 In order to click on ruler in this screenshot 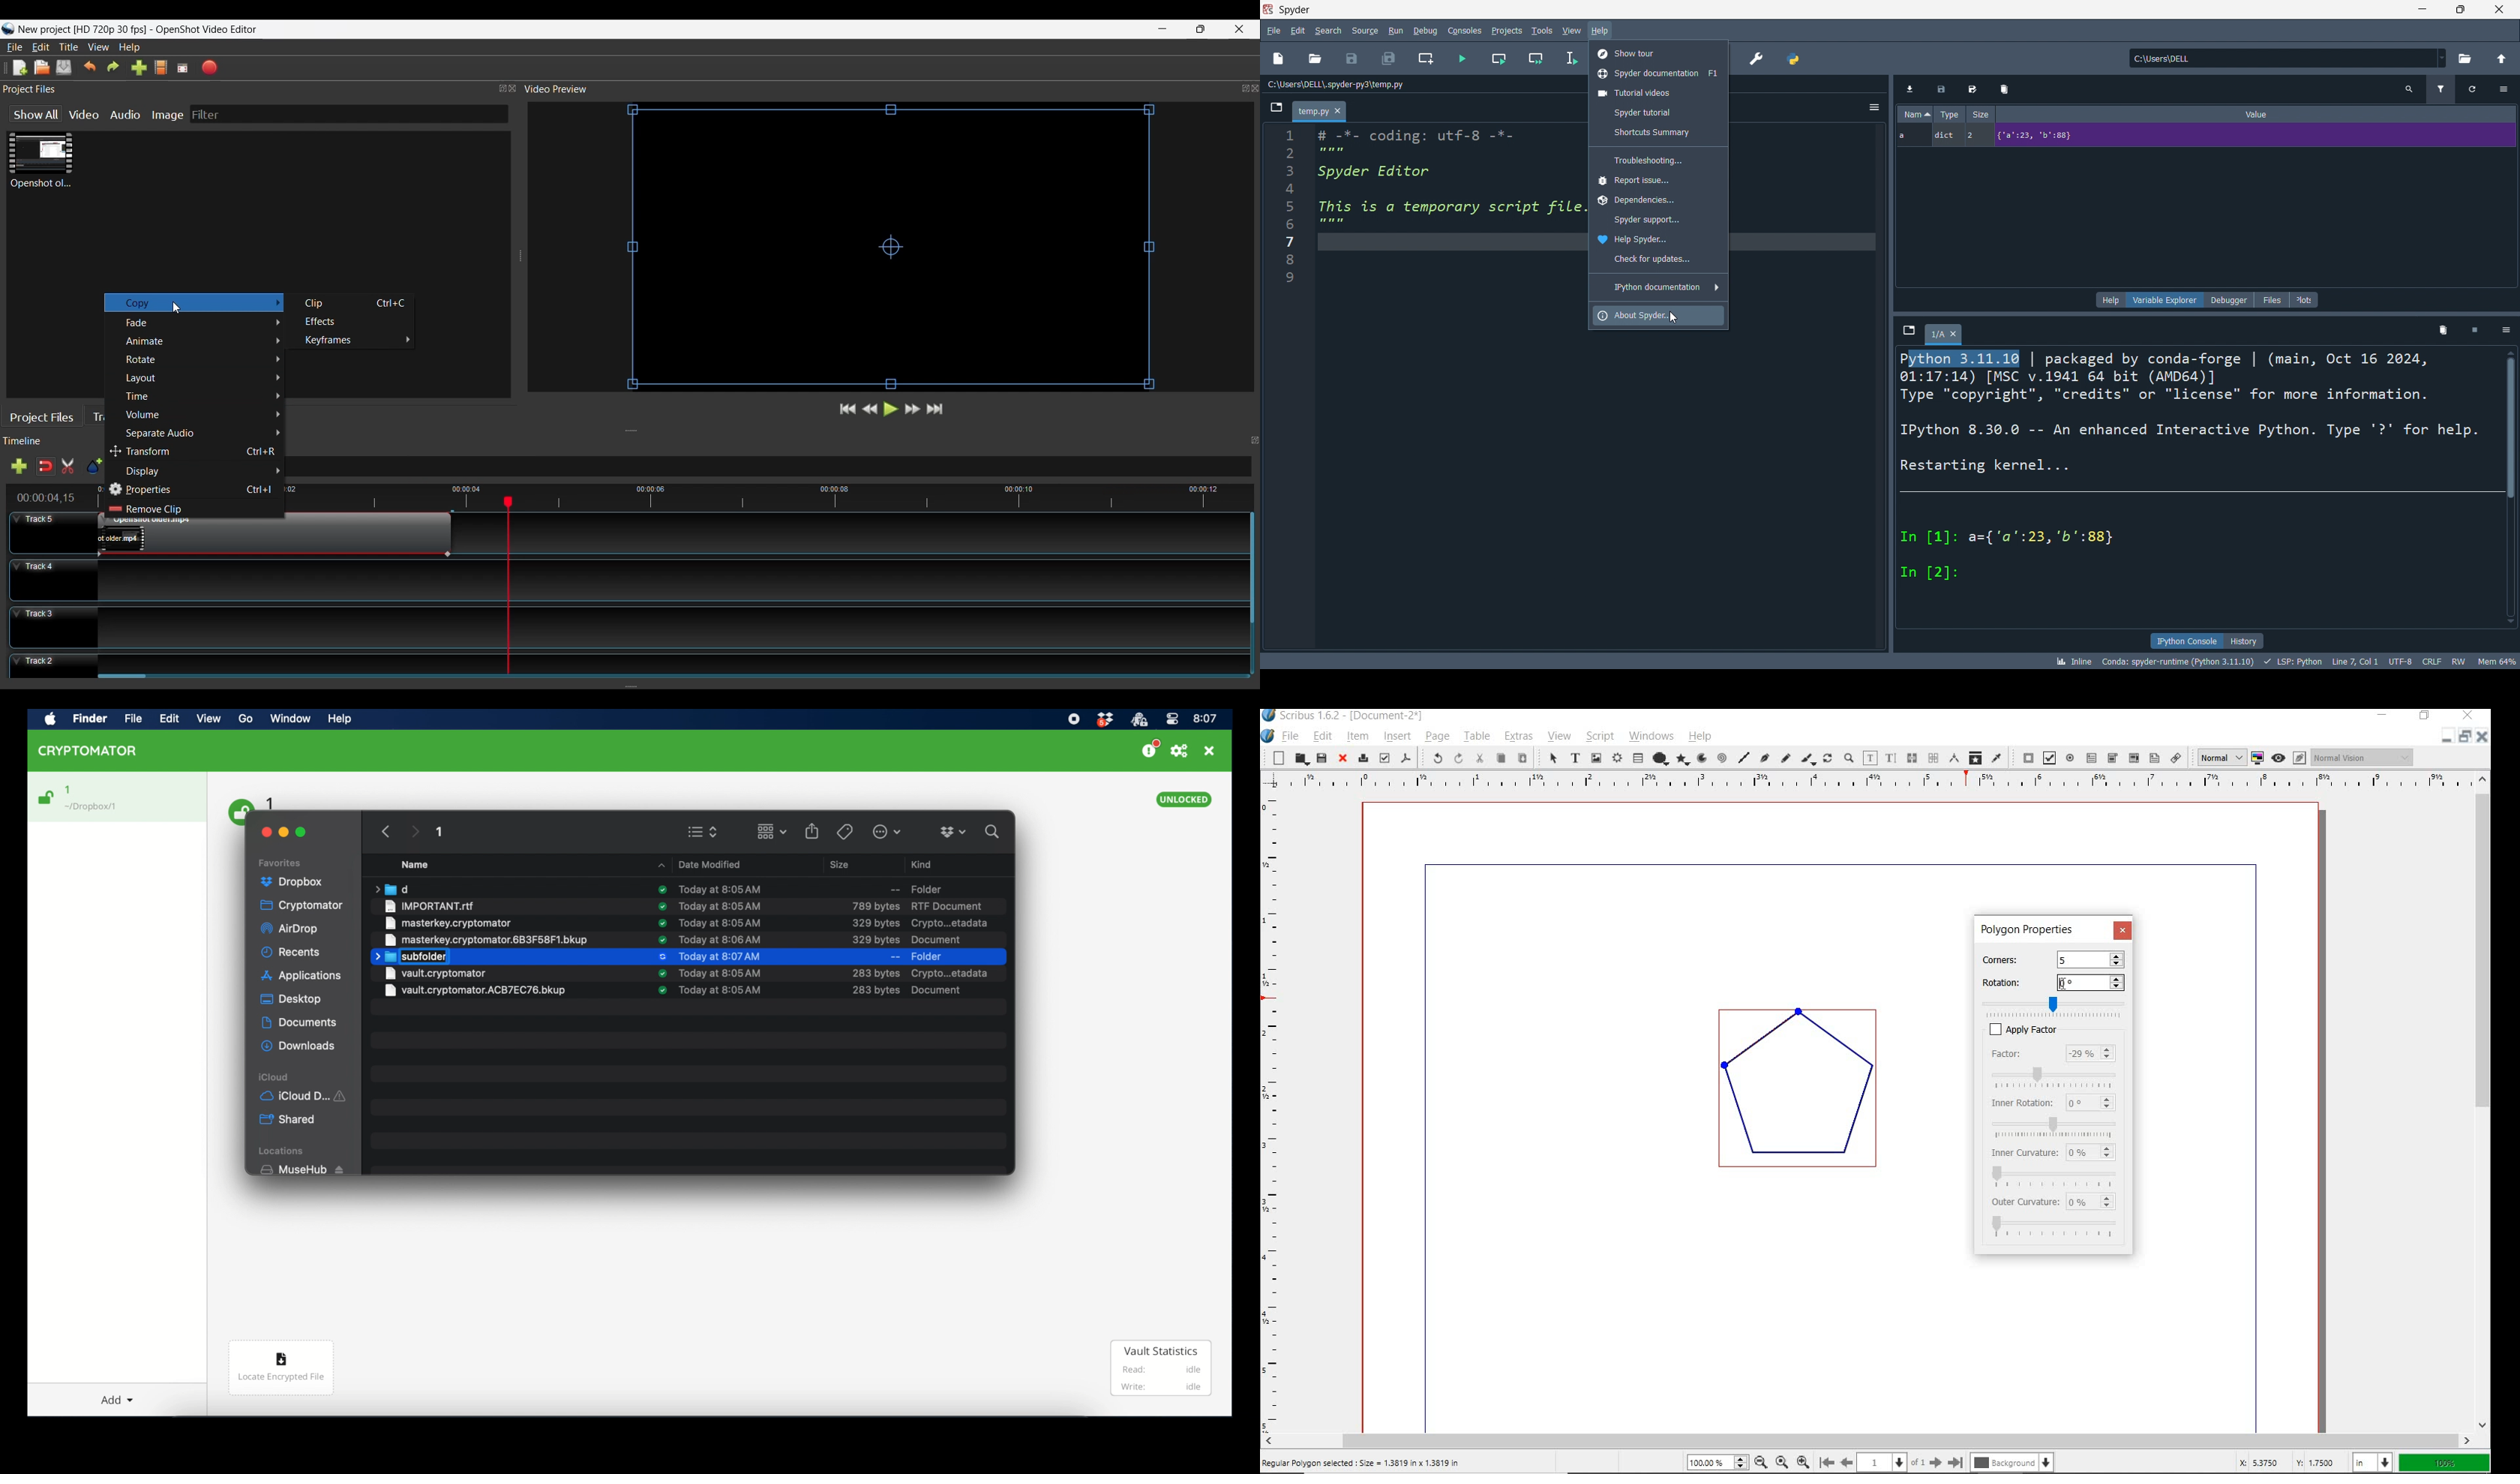, I will do `click(1875, 783)`.